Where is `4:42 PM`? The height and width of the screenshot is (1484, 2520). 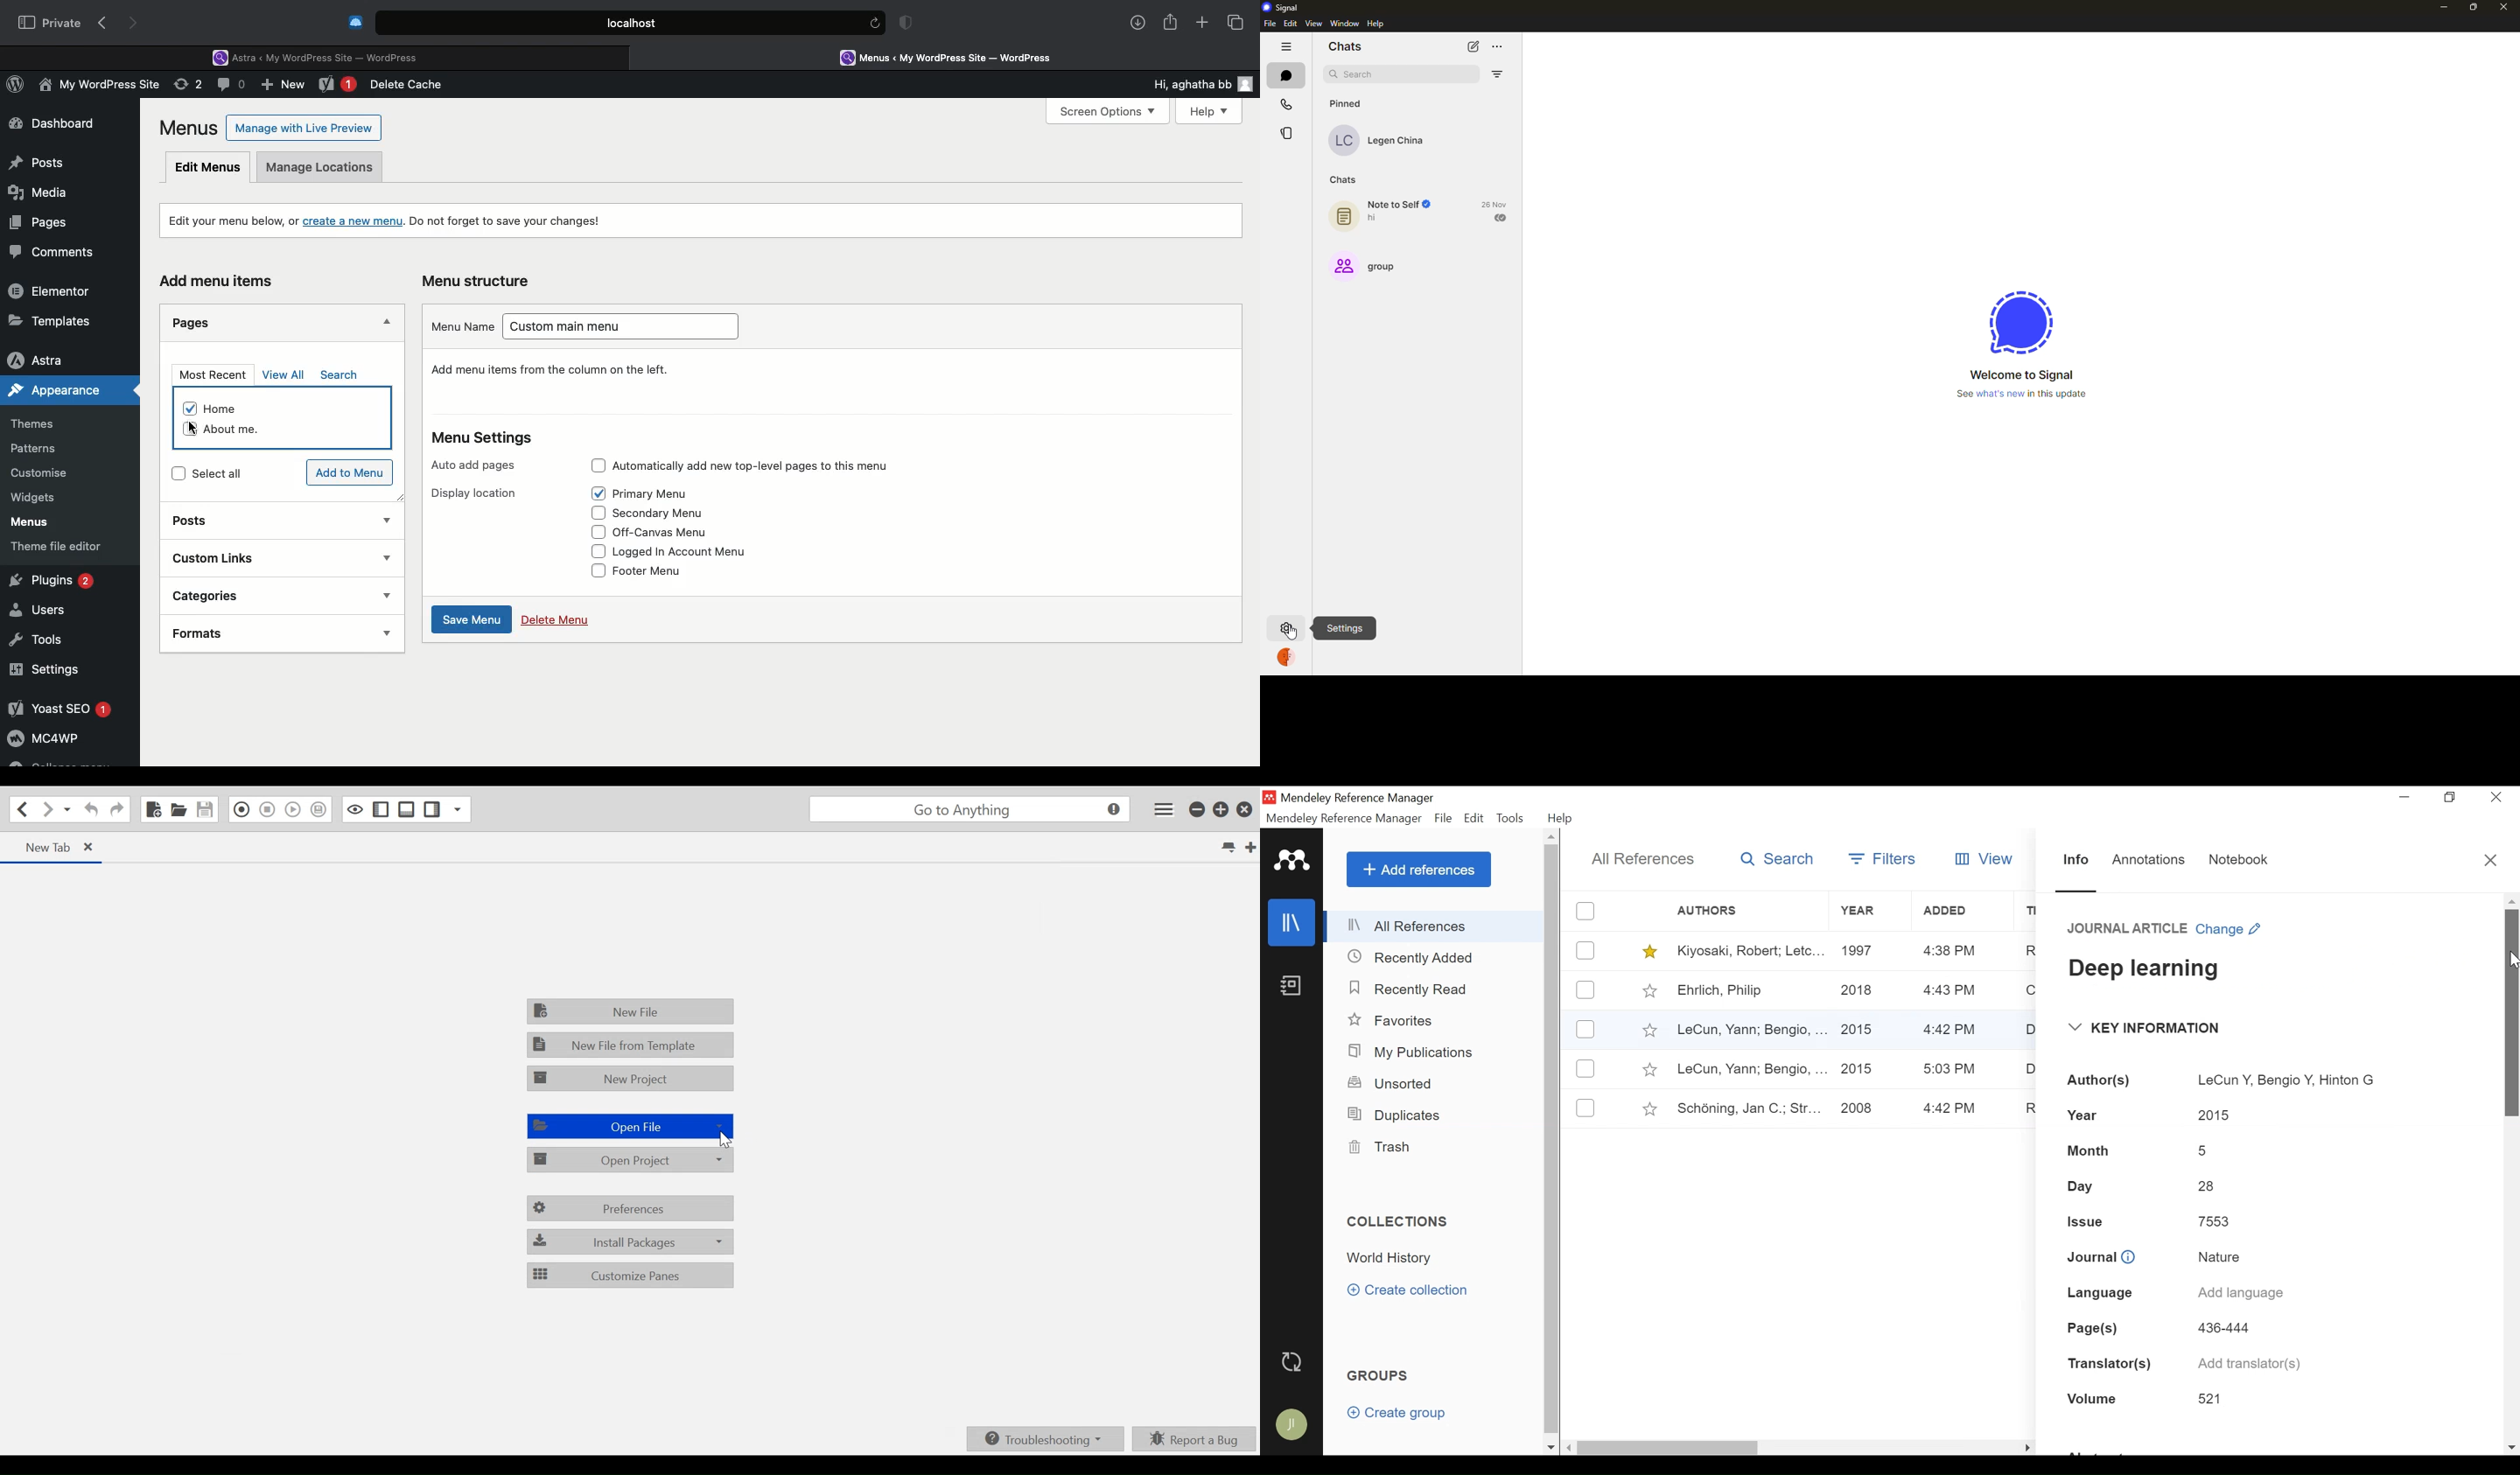 4:42 PM is located at coordinates (1951, 1031).